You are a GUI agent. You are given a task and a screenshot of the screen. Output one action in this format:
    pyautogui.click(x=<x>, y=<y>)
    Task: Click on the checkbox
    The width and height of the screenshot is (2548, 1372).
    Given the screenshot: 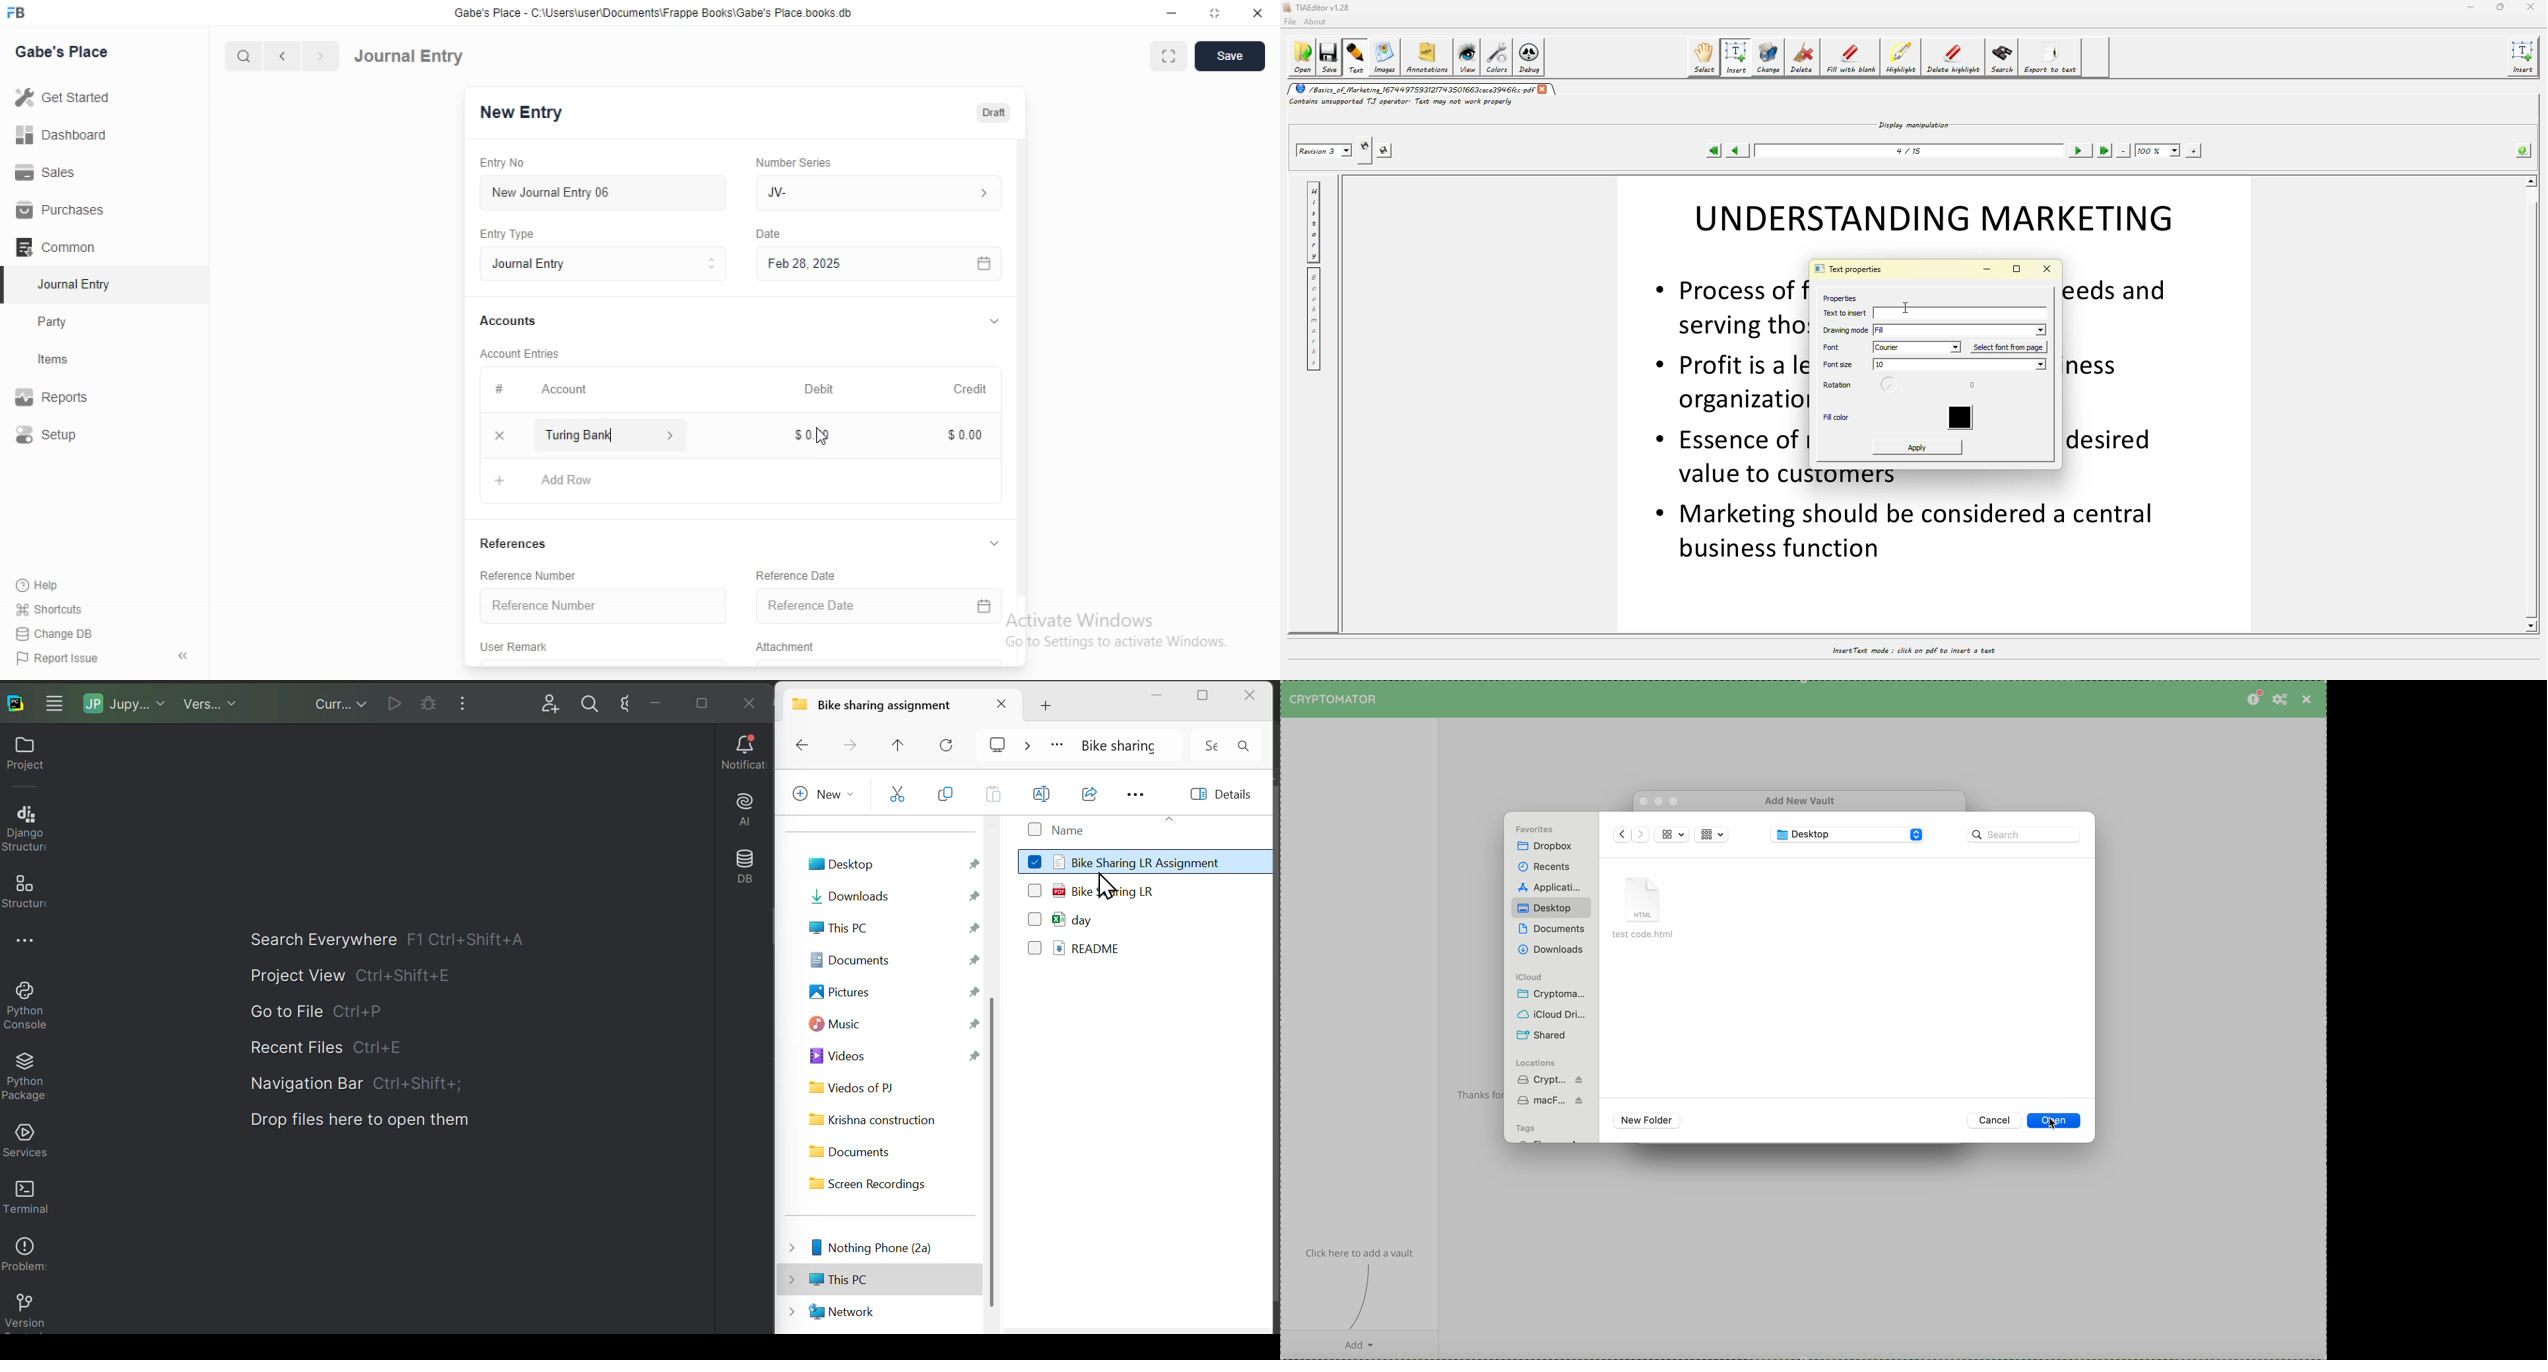 What is the action you would take?
    pyautogui.click(x=1035, y=887)
    